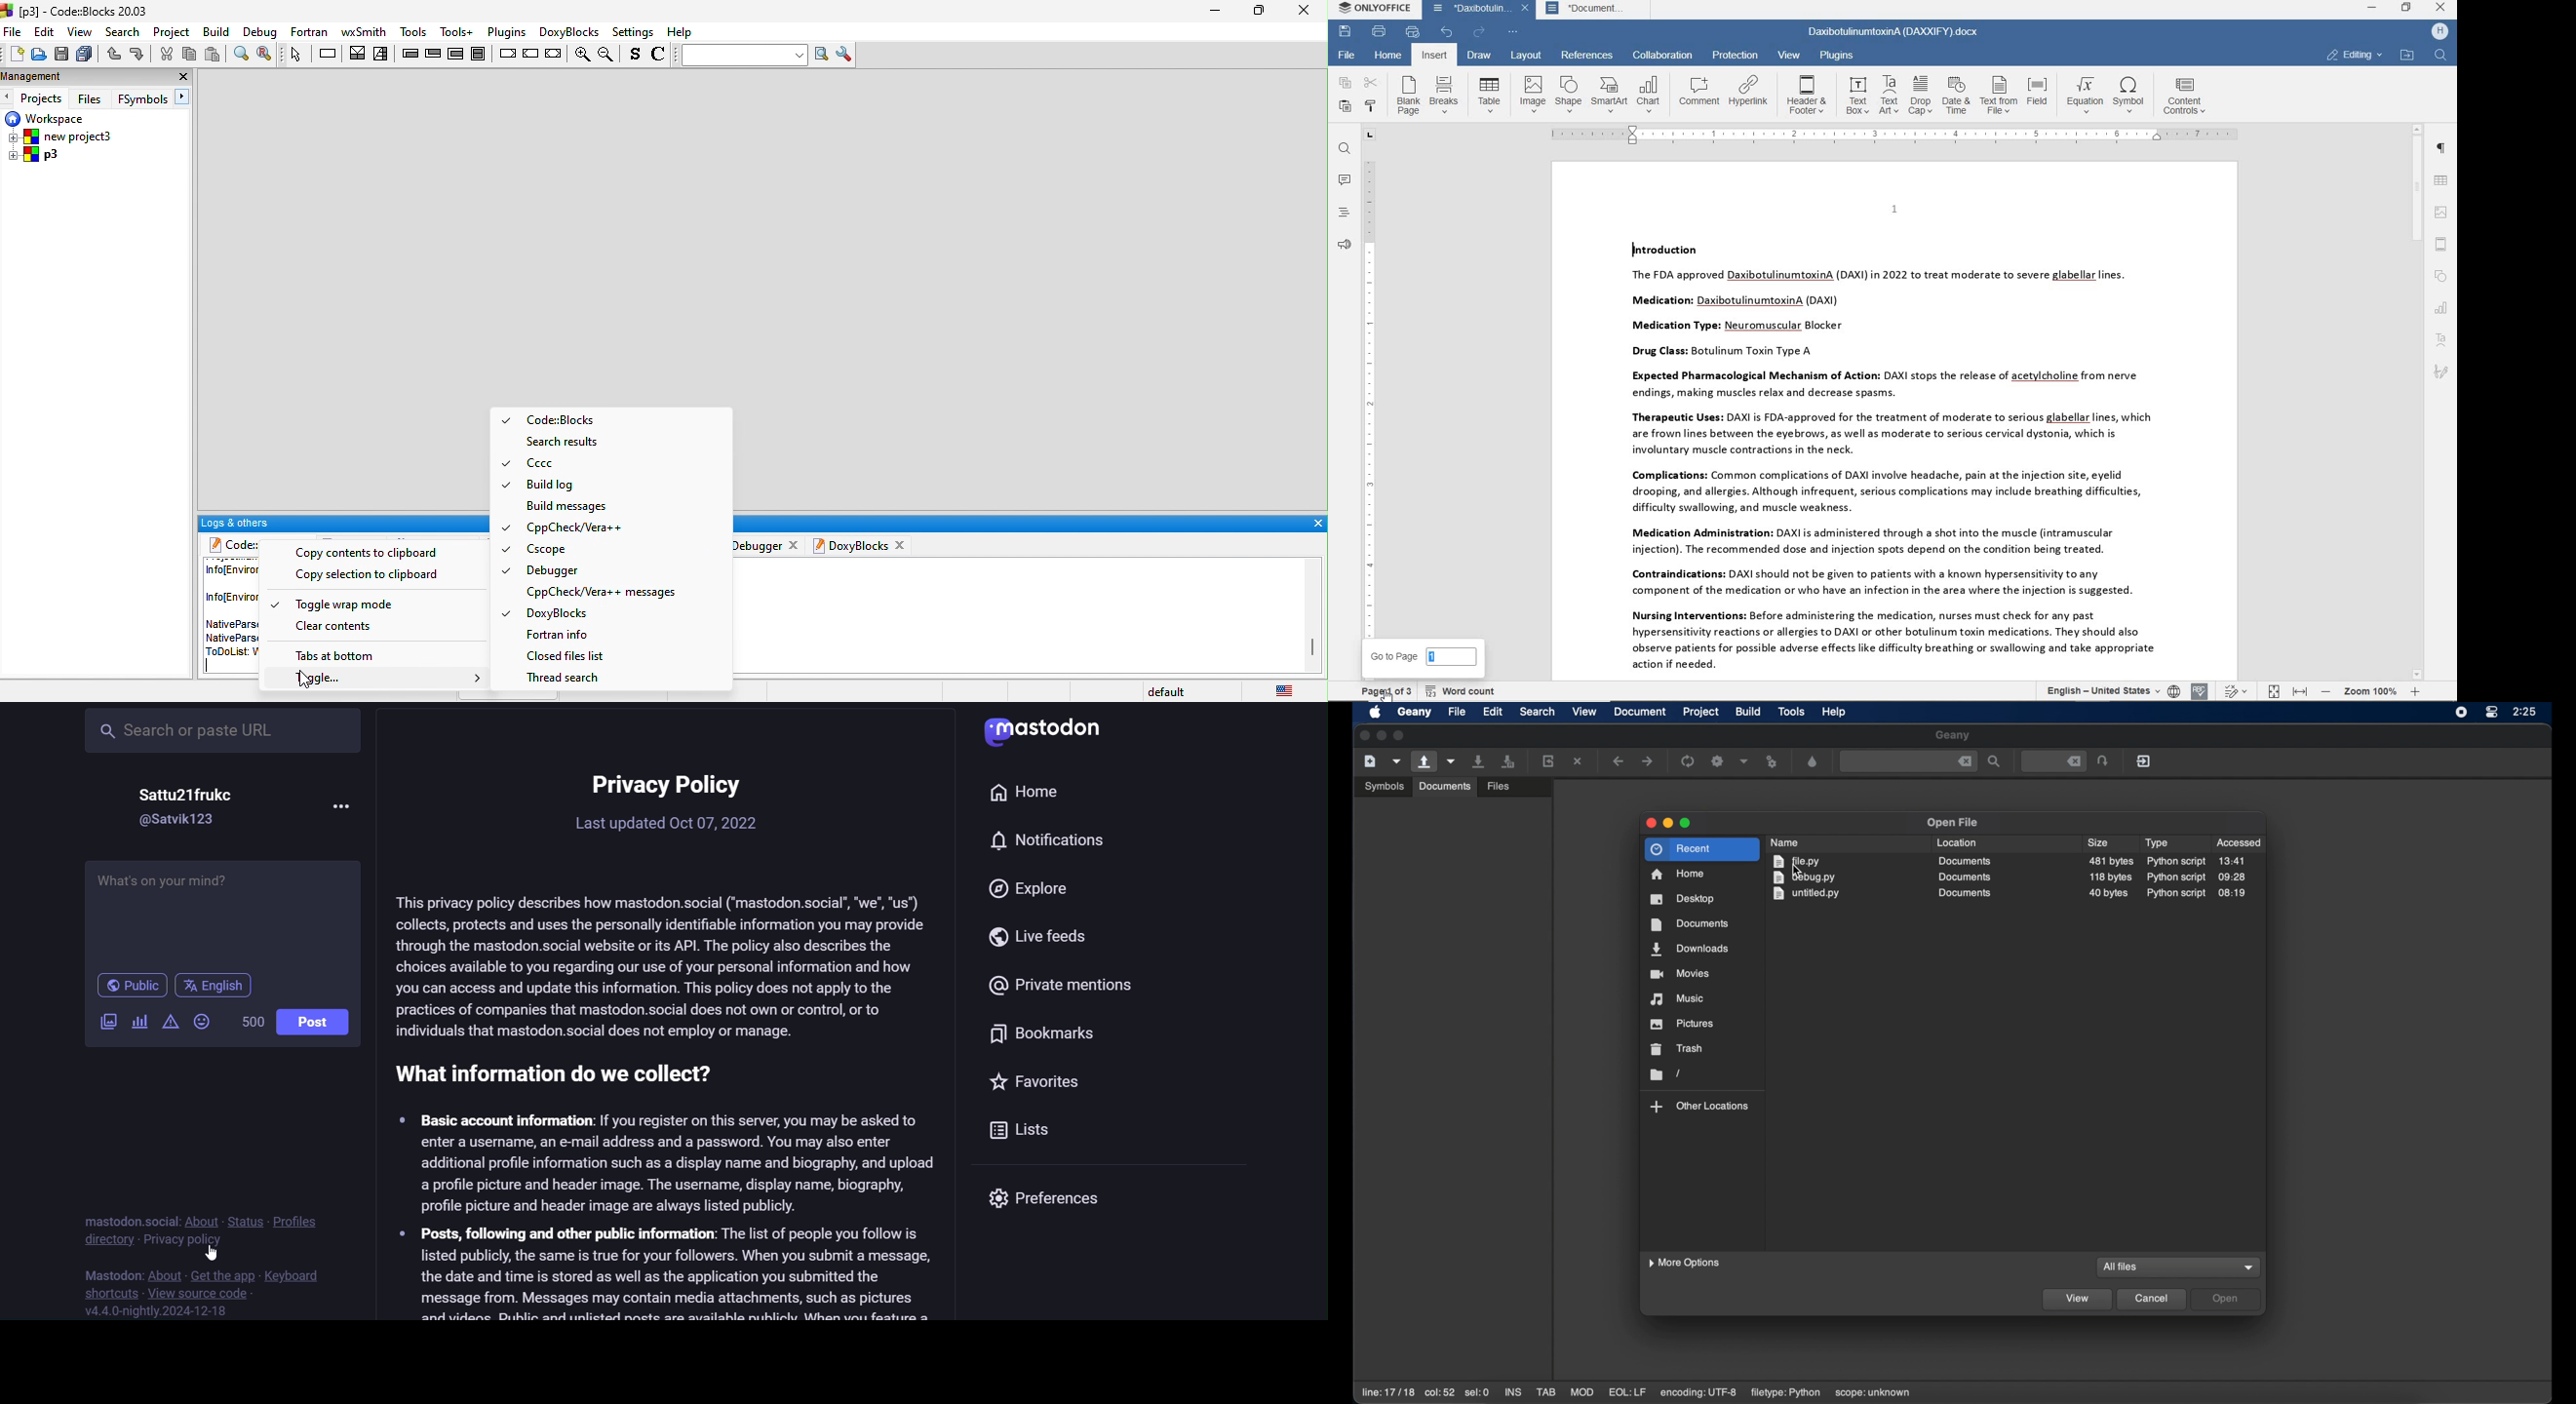 The image size is (2576, 1428). What do you see at coordinates (1345, 106) in the screenshot?
I see `paste` at bounding box center [1345, 106].